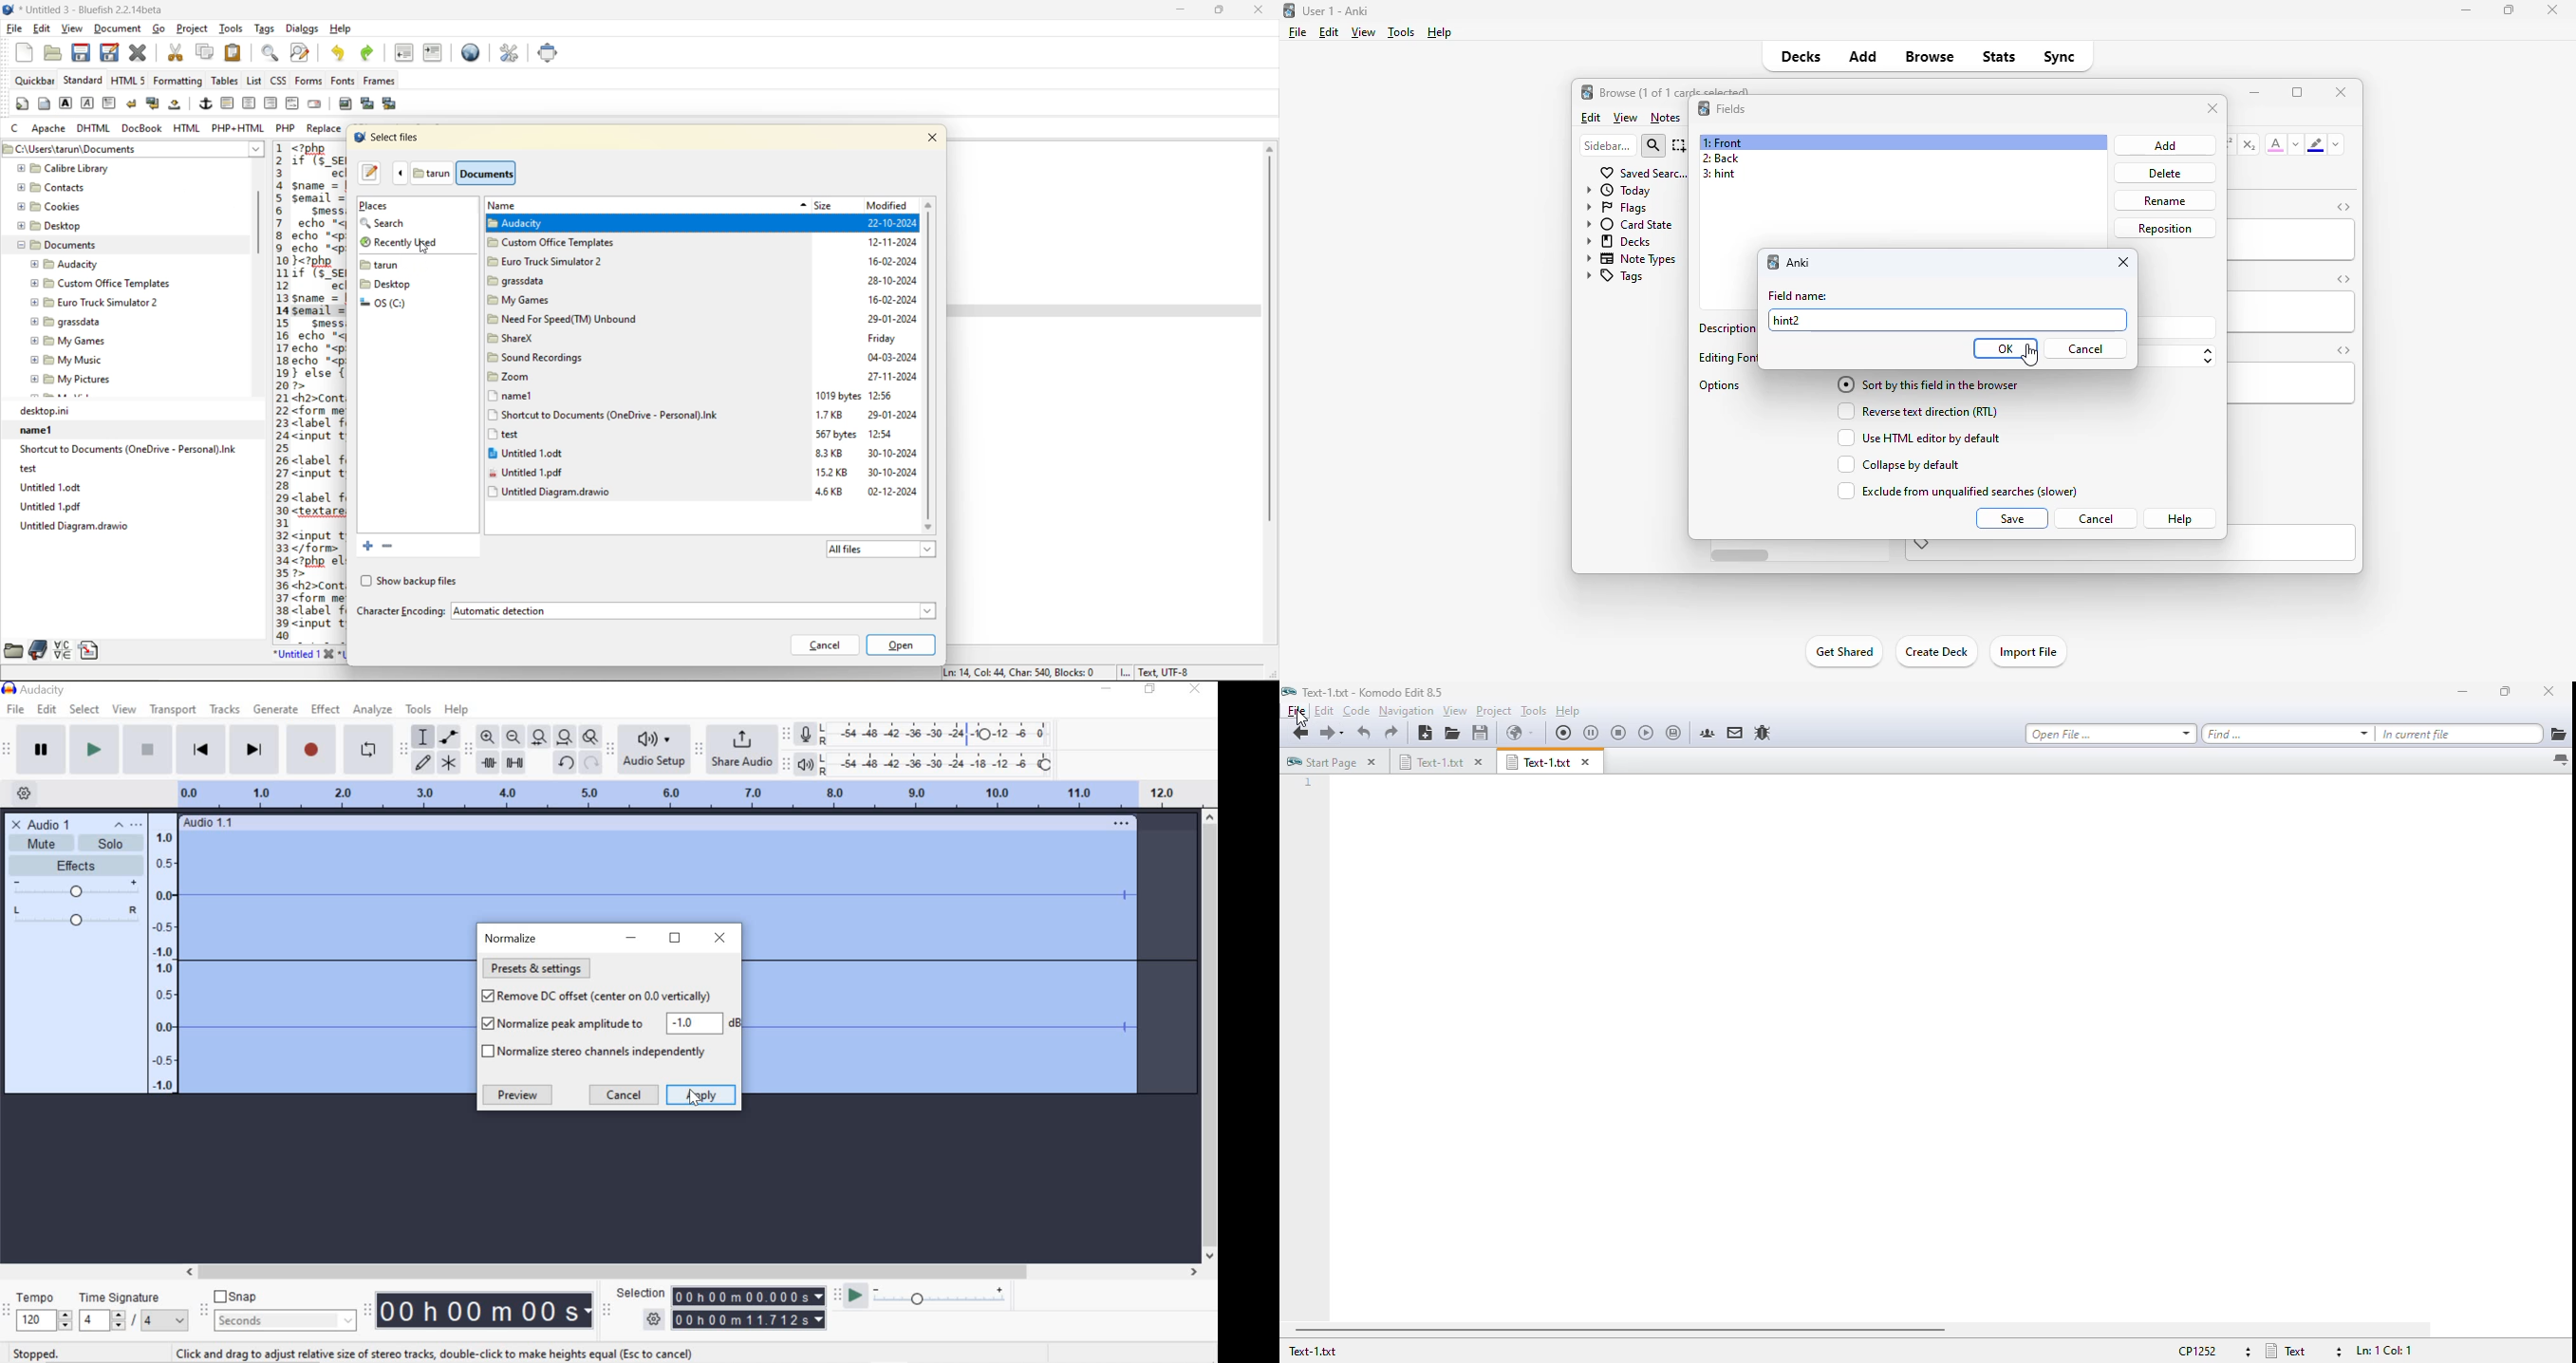 This screenshot has width=2576, height=1372. What do you see at coordinates (43, 29) in the screenshot?
I see `edit` at bounding box center [43, 29].